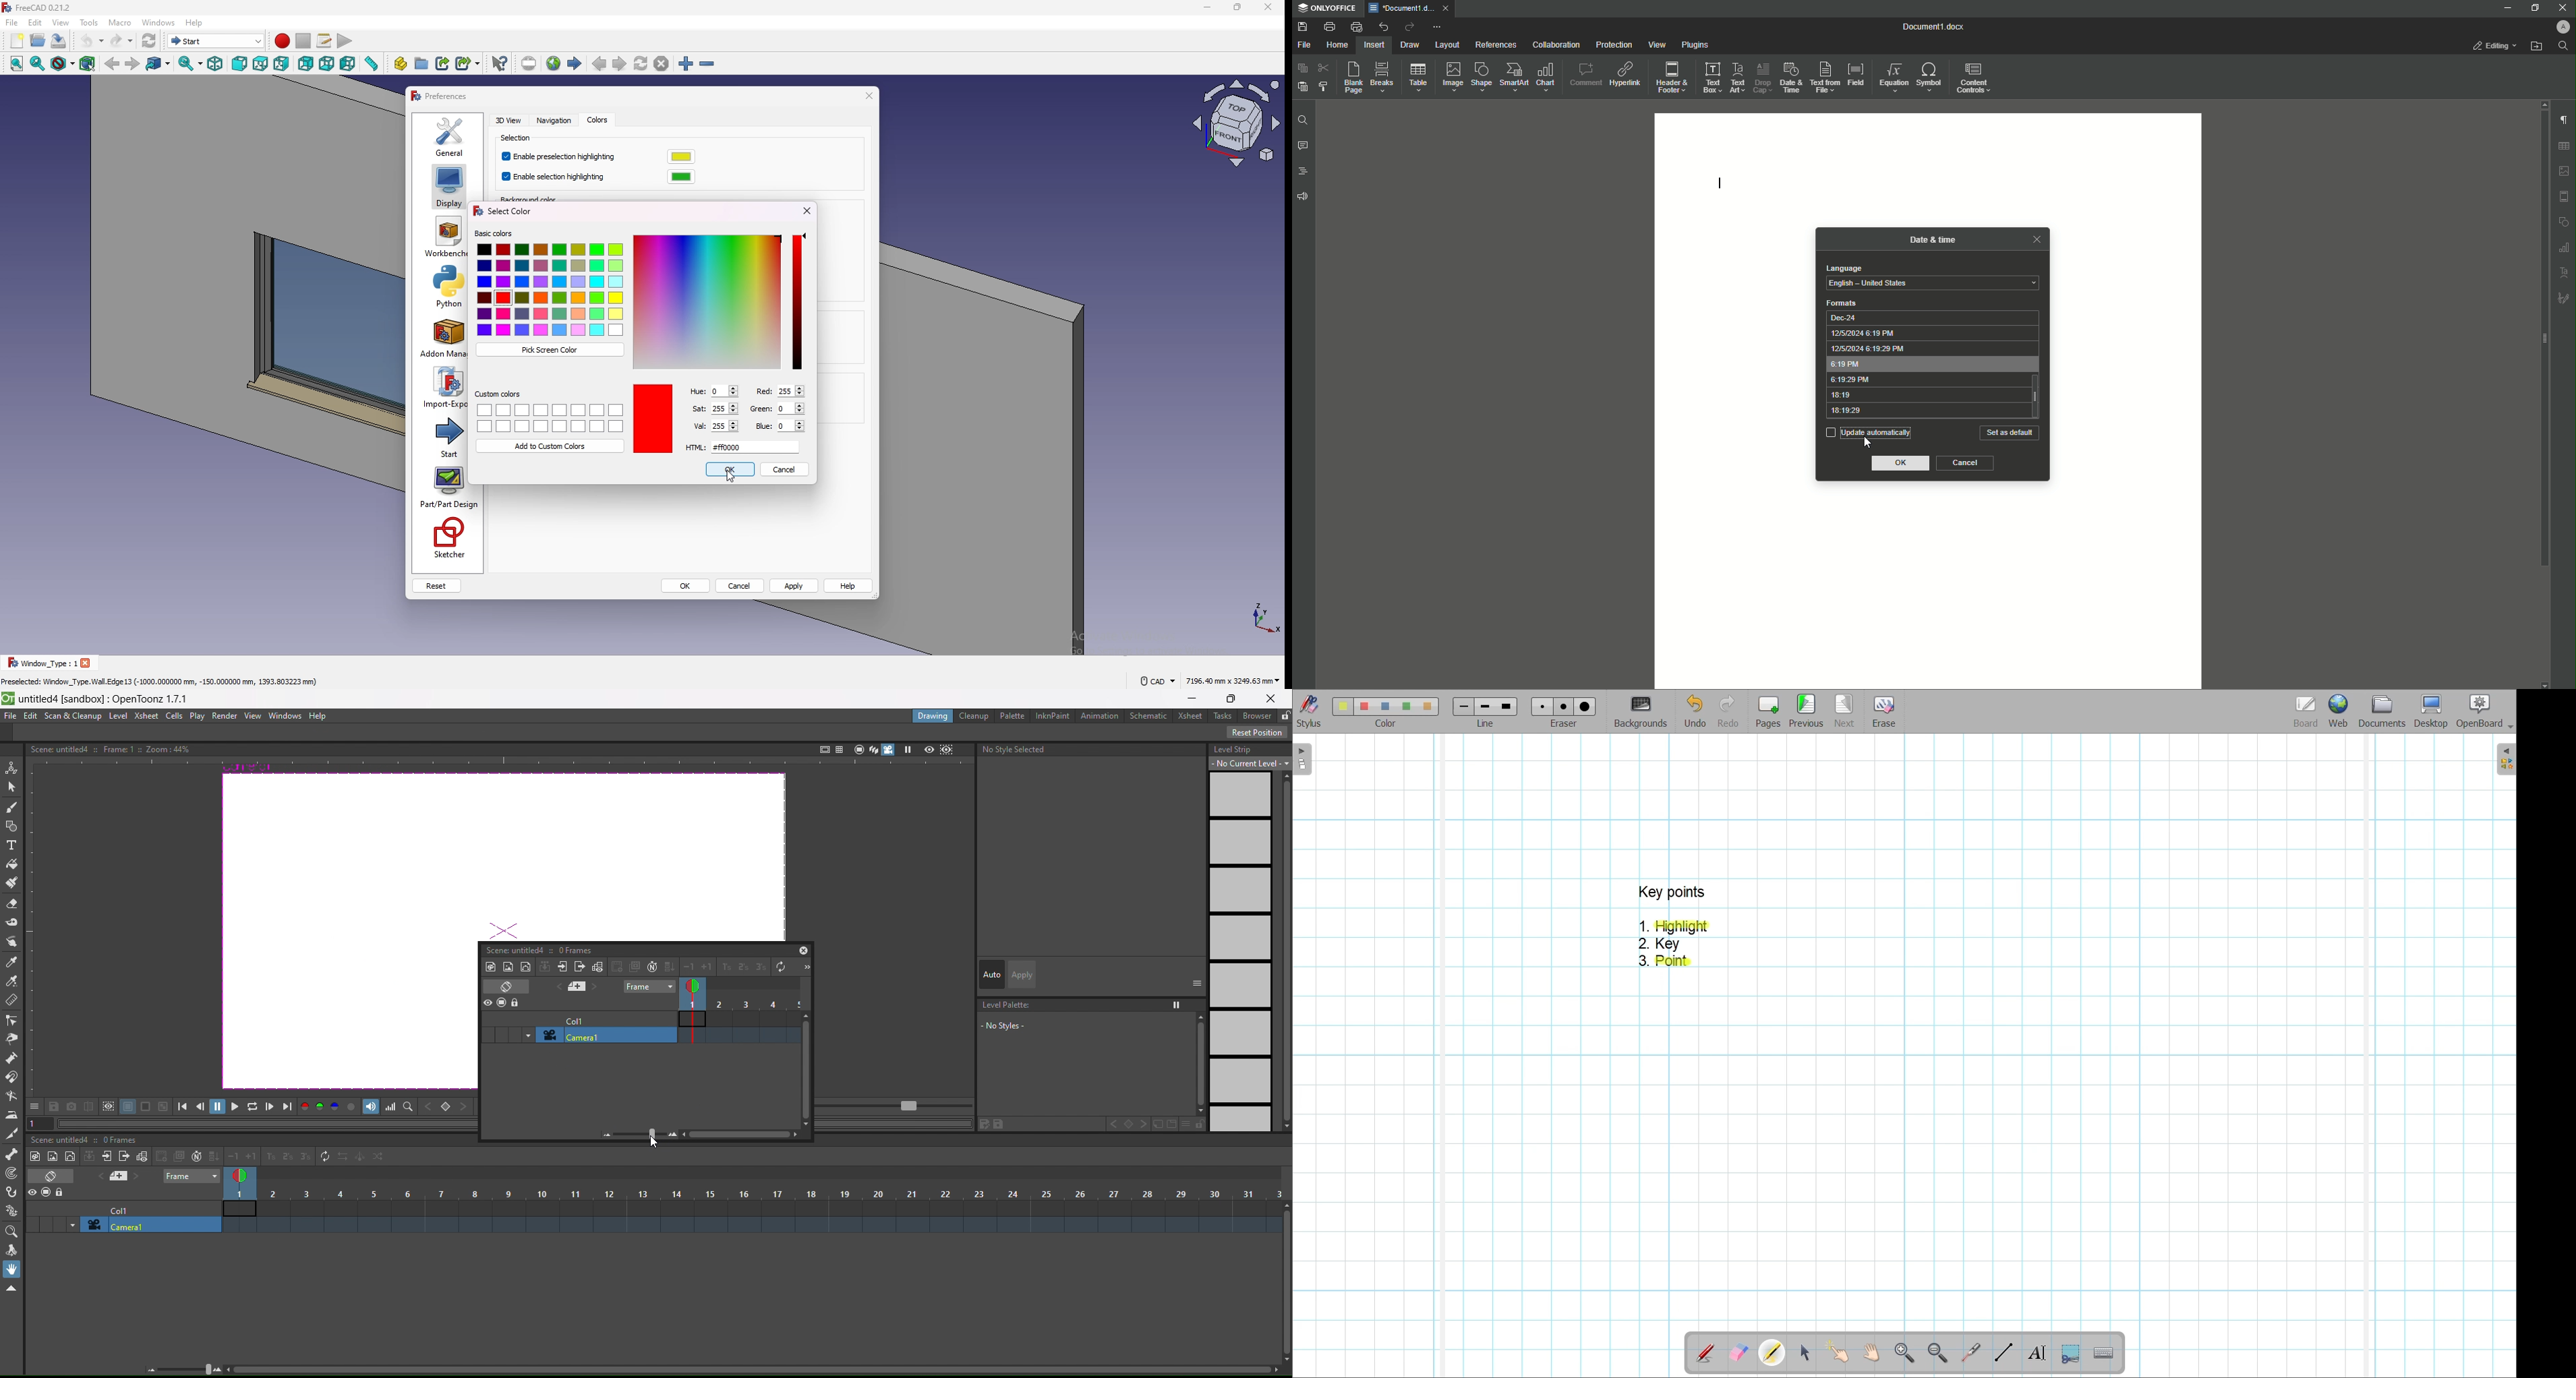 The height and width of the screenshot is (1400, 2576). What do you see at coordinates (529, 64) in the screenshot?
I see `set url` at bounding box center [529, 64].